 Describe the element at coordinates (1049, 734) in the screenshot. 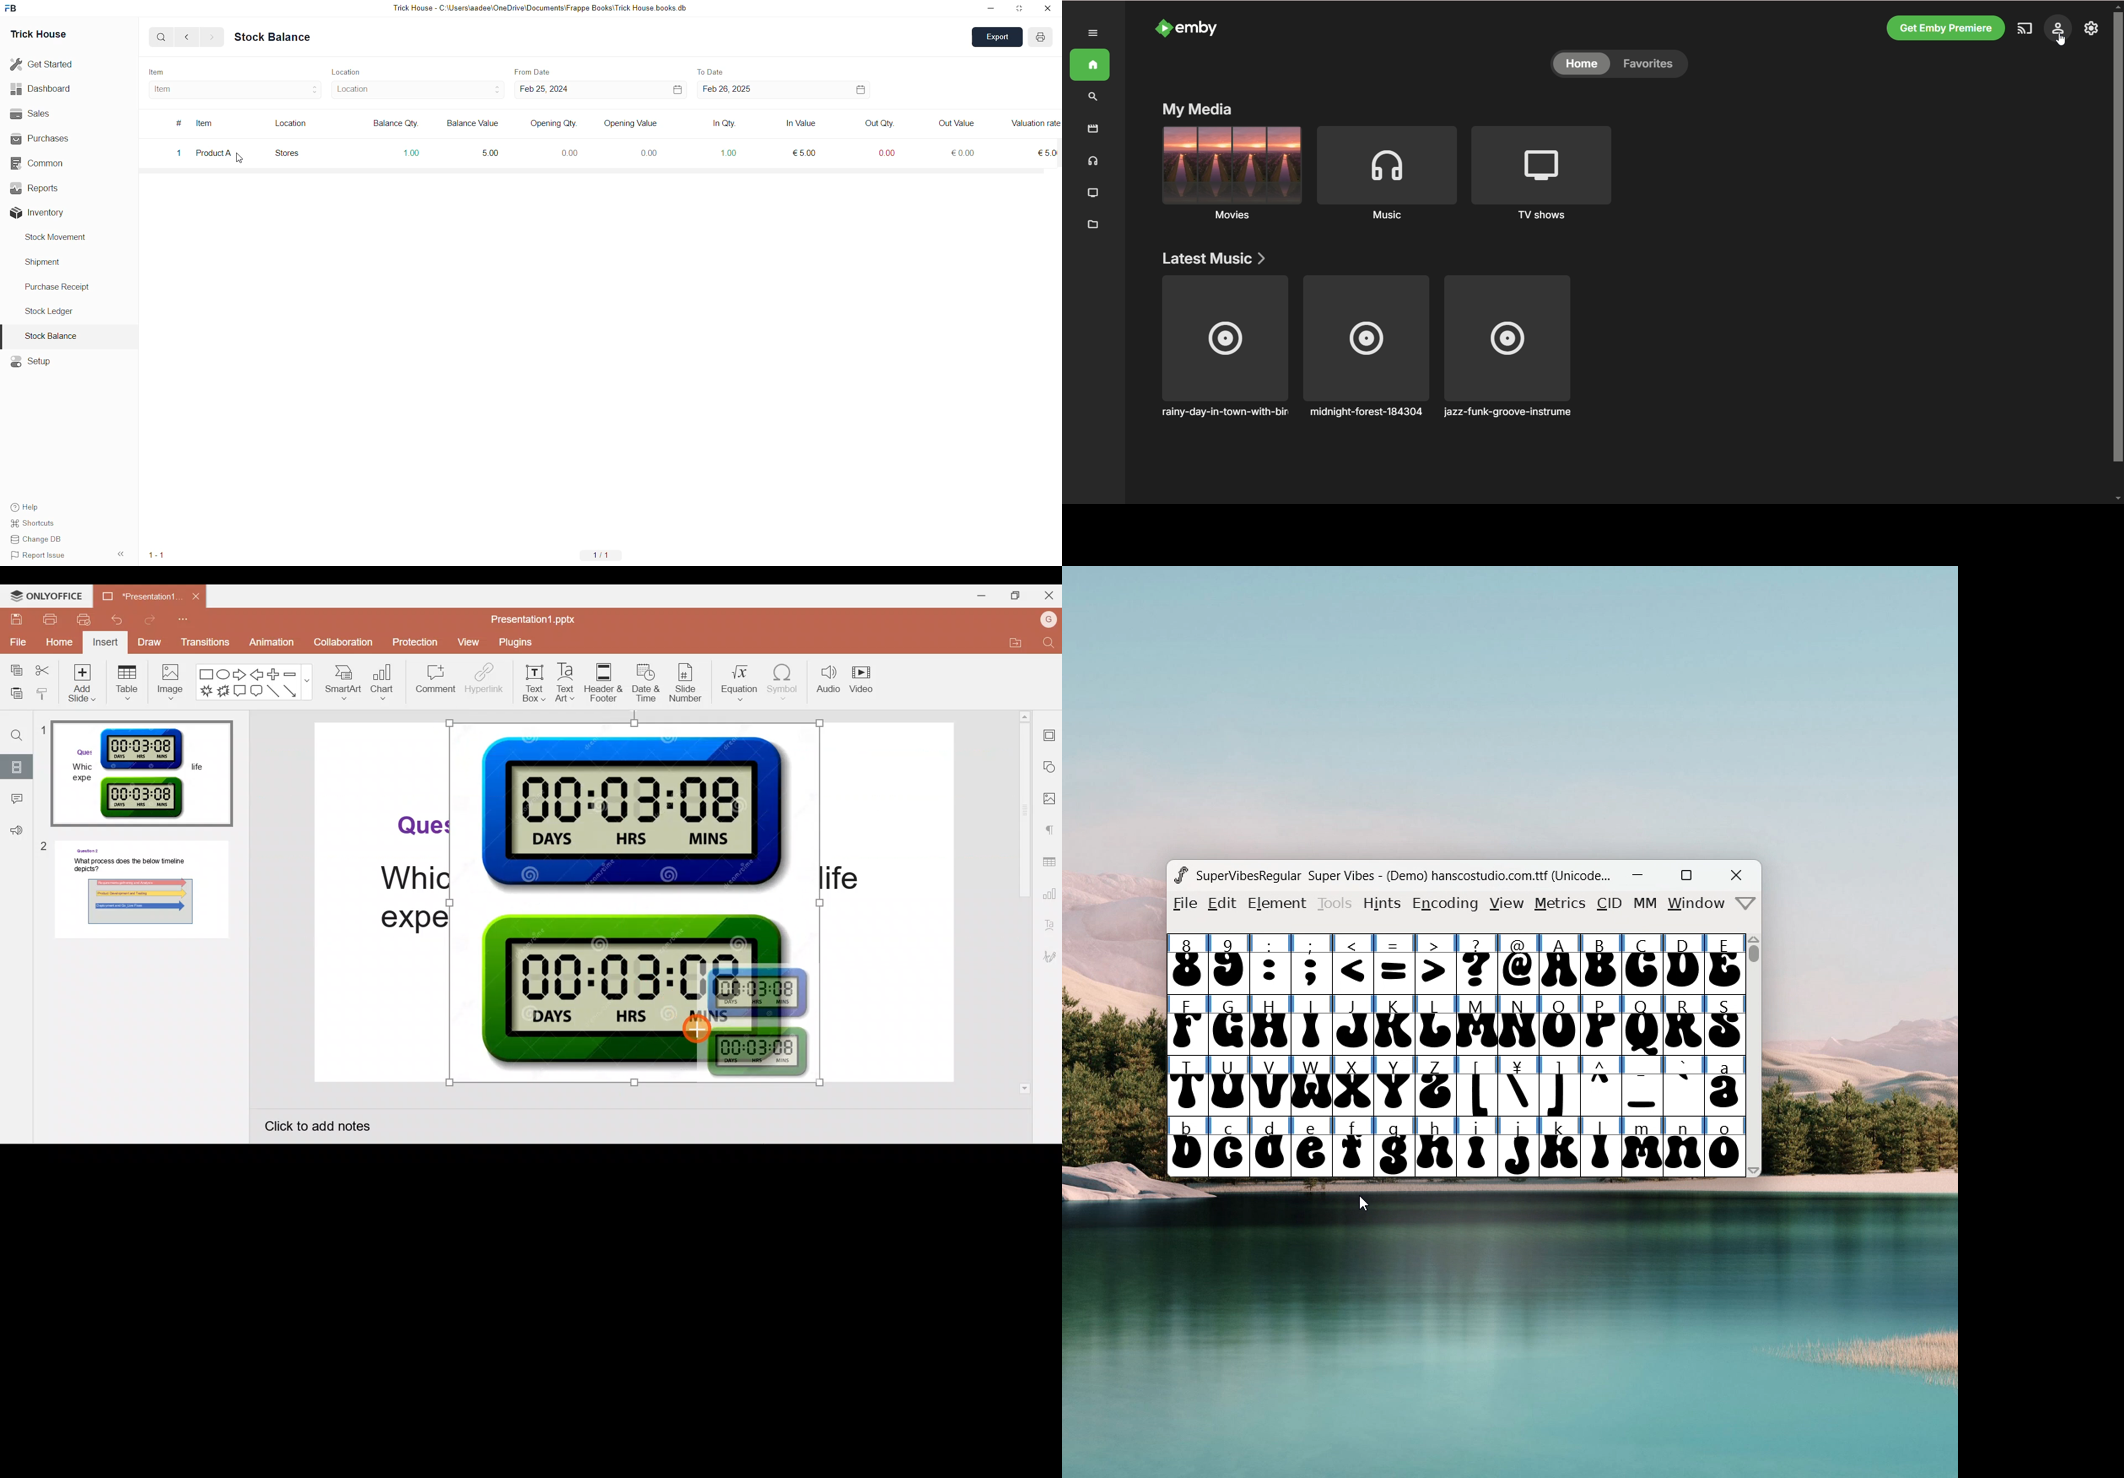

I see `Slide settings` at that location.